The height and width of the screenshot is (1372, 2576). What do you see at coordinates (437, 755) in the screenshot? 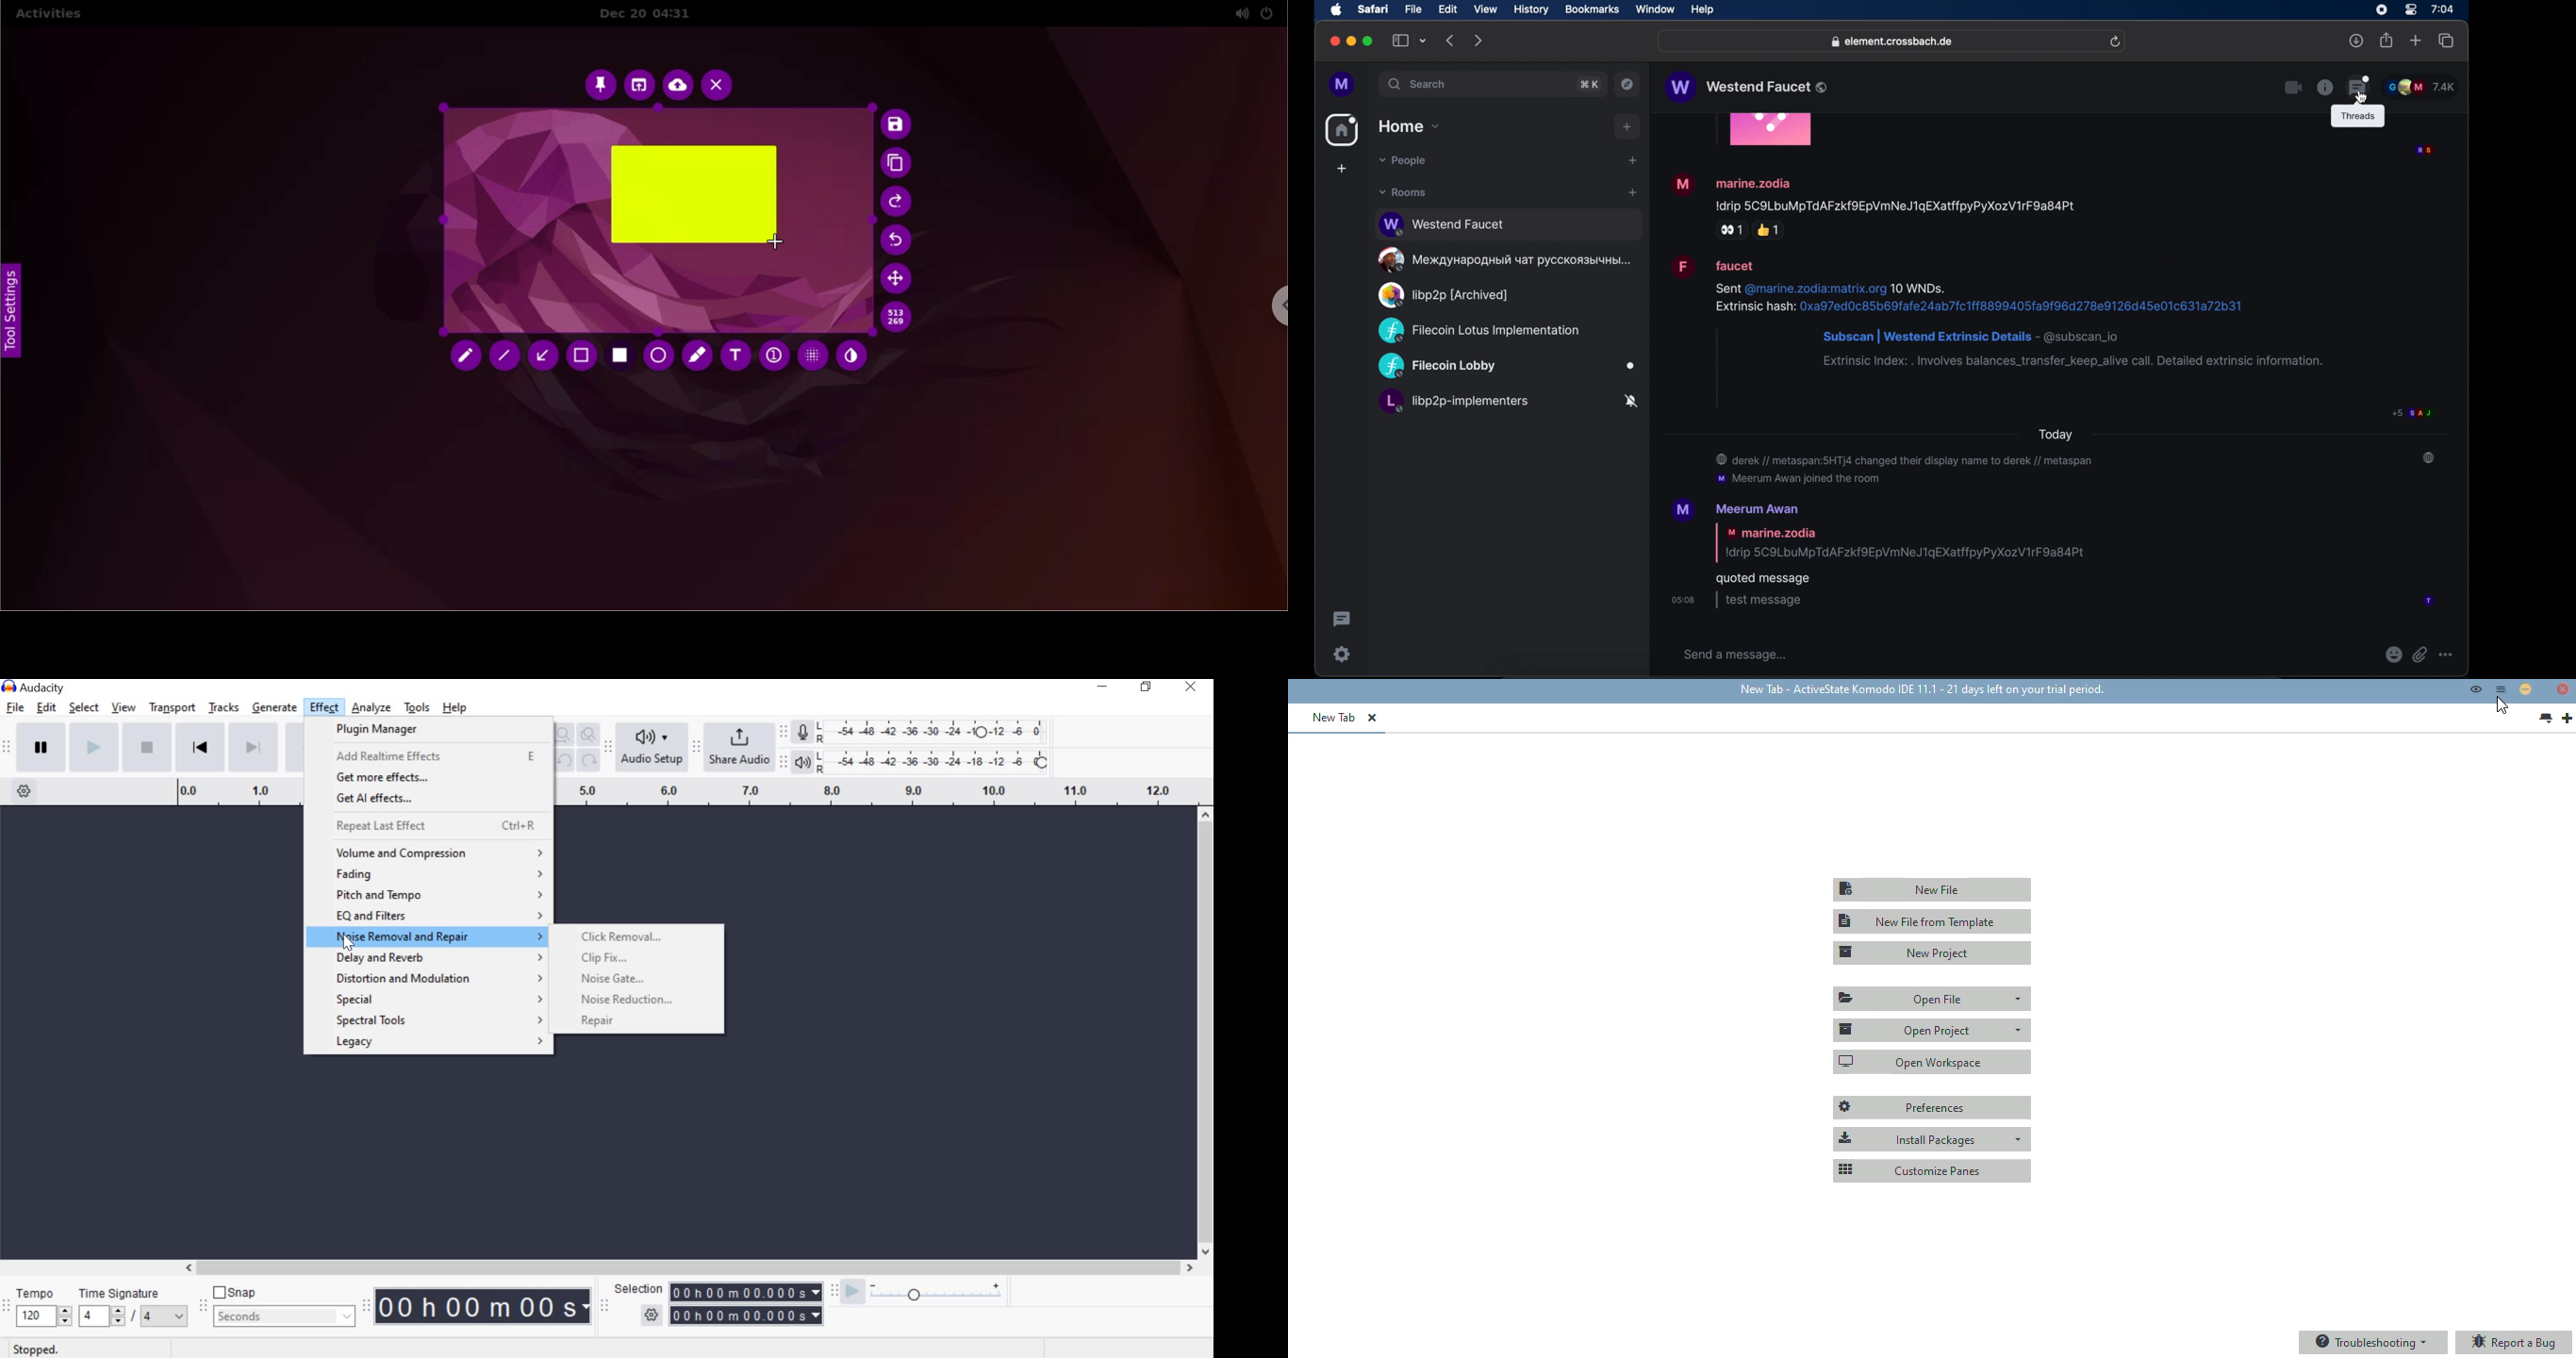
I see `add Realtime effects` at bounding box center [437, 755].